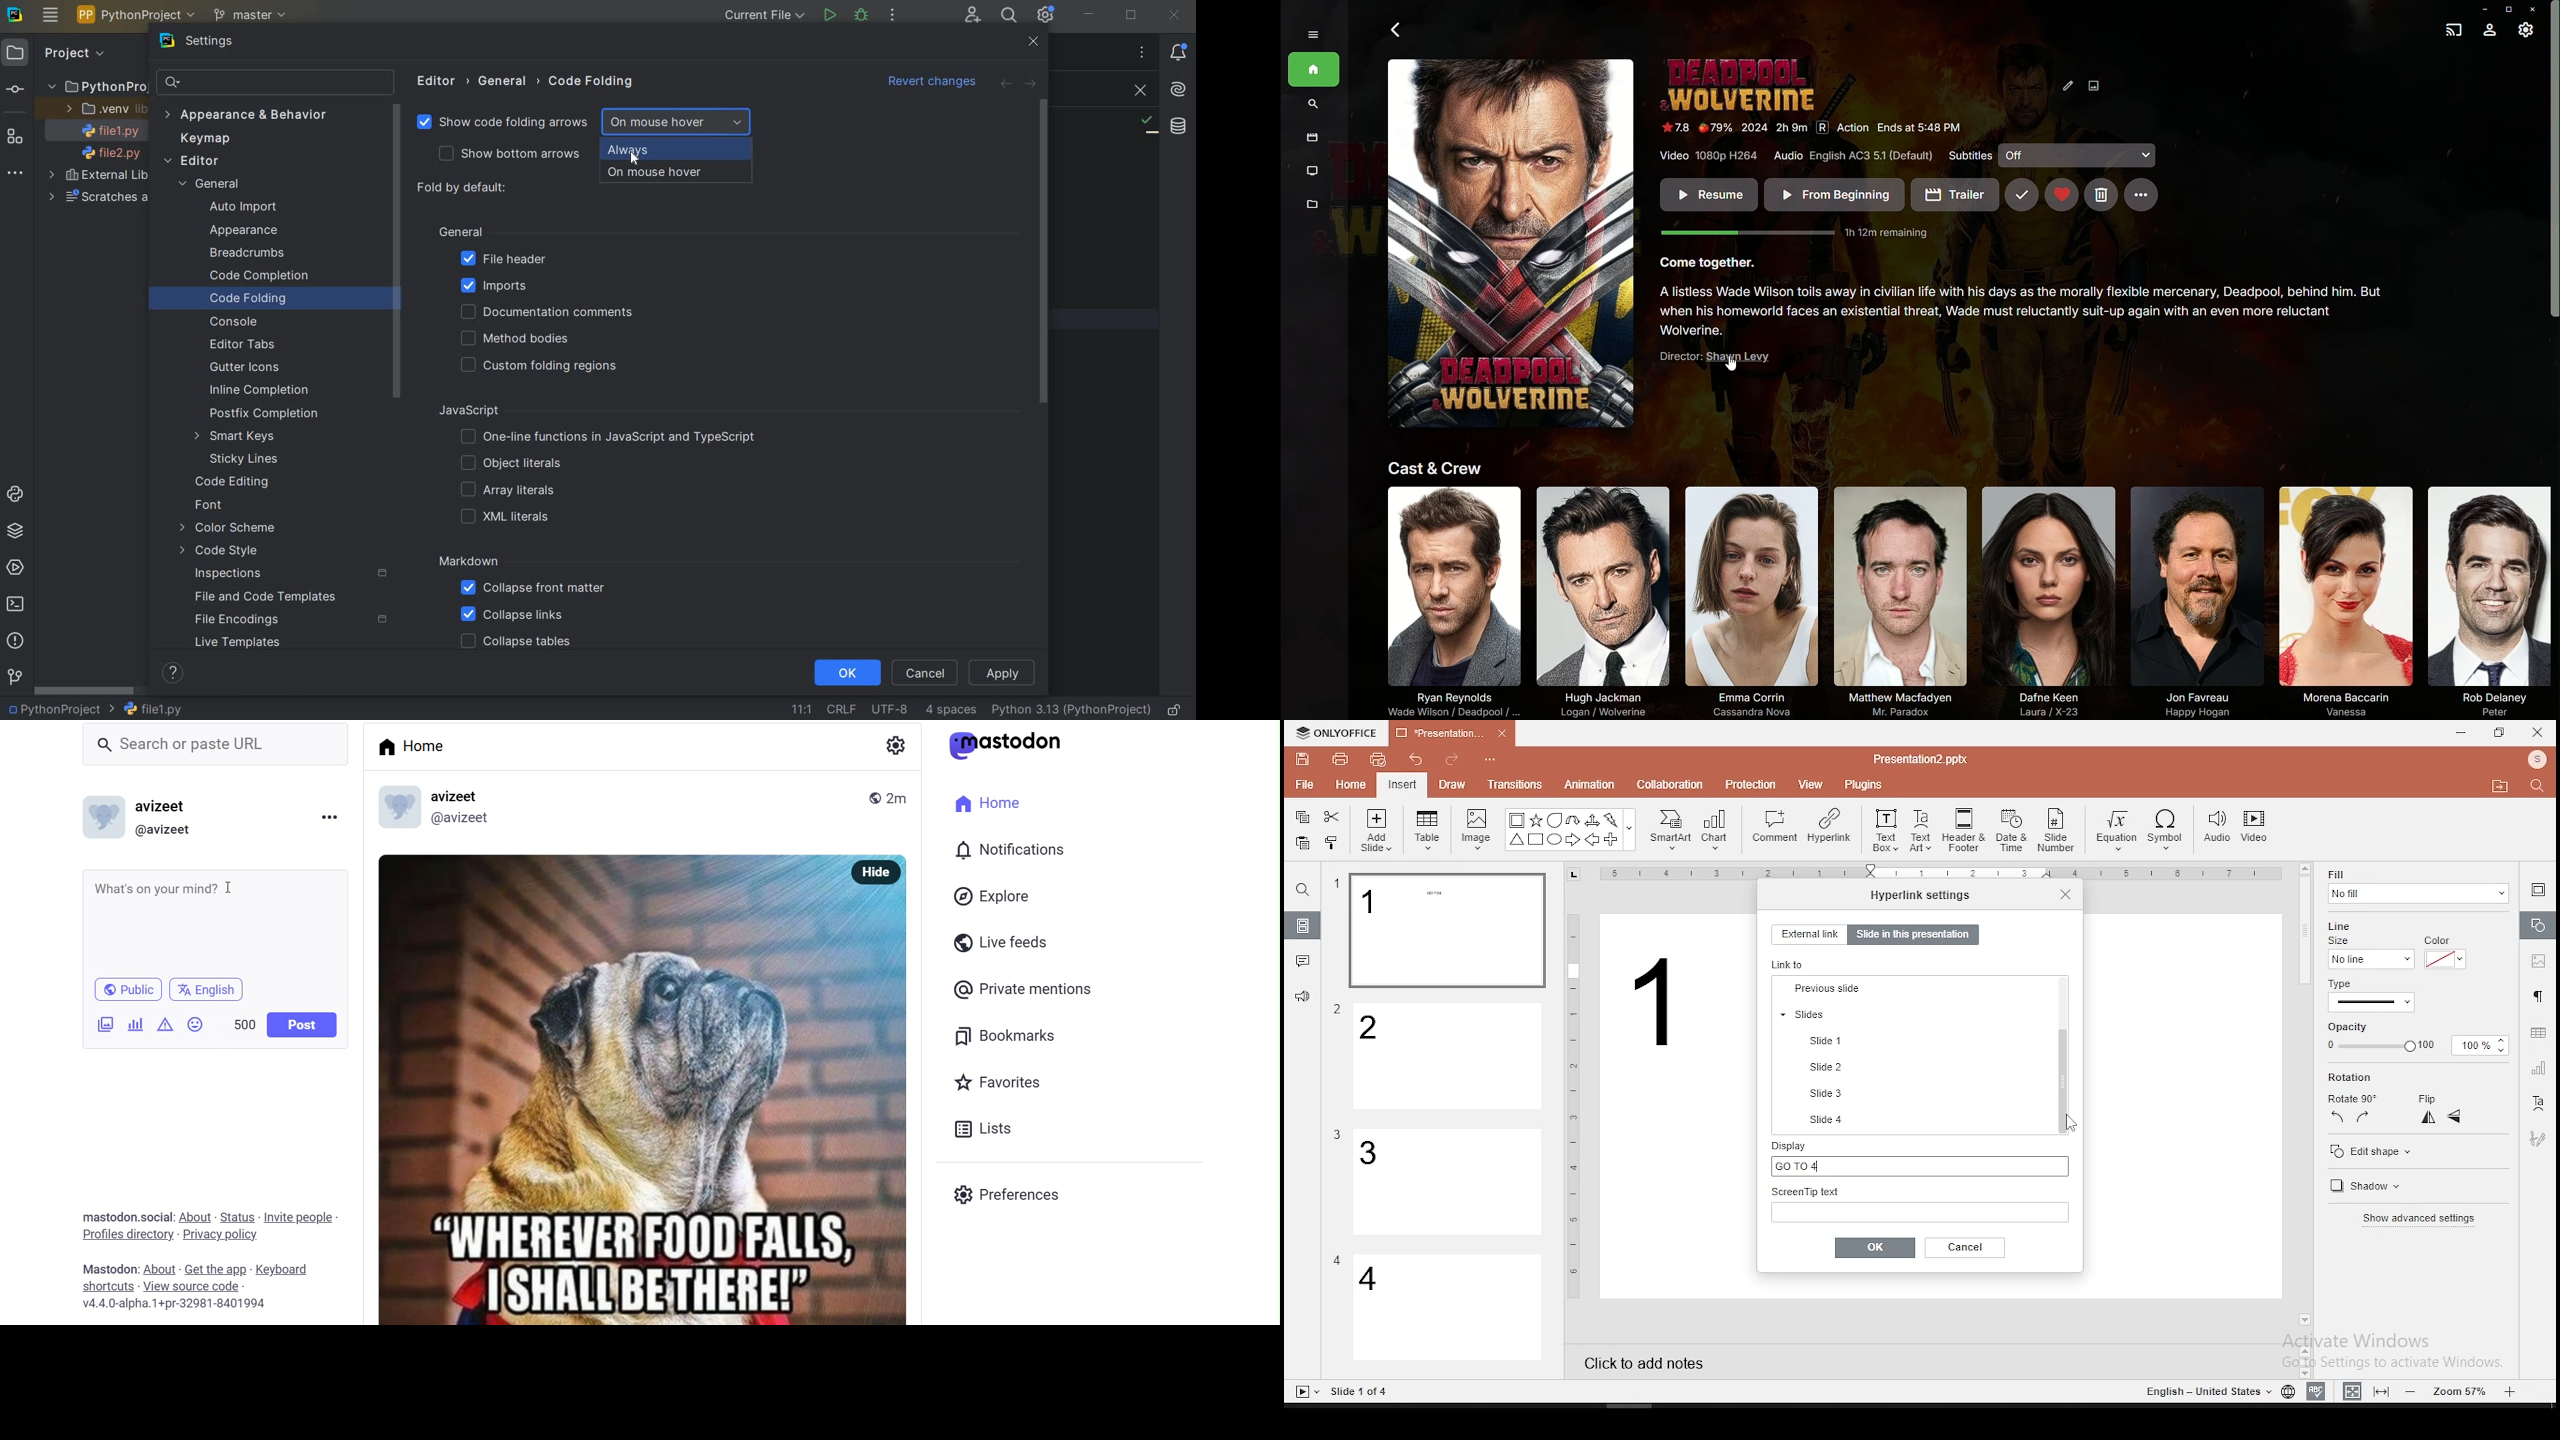 The width and height of the screenshot is (2576, 1456). I want to click on  slide 1, so click(1834, 1117).